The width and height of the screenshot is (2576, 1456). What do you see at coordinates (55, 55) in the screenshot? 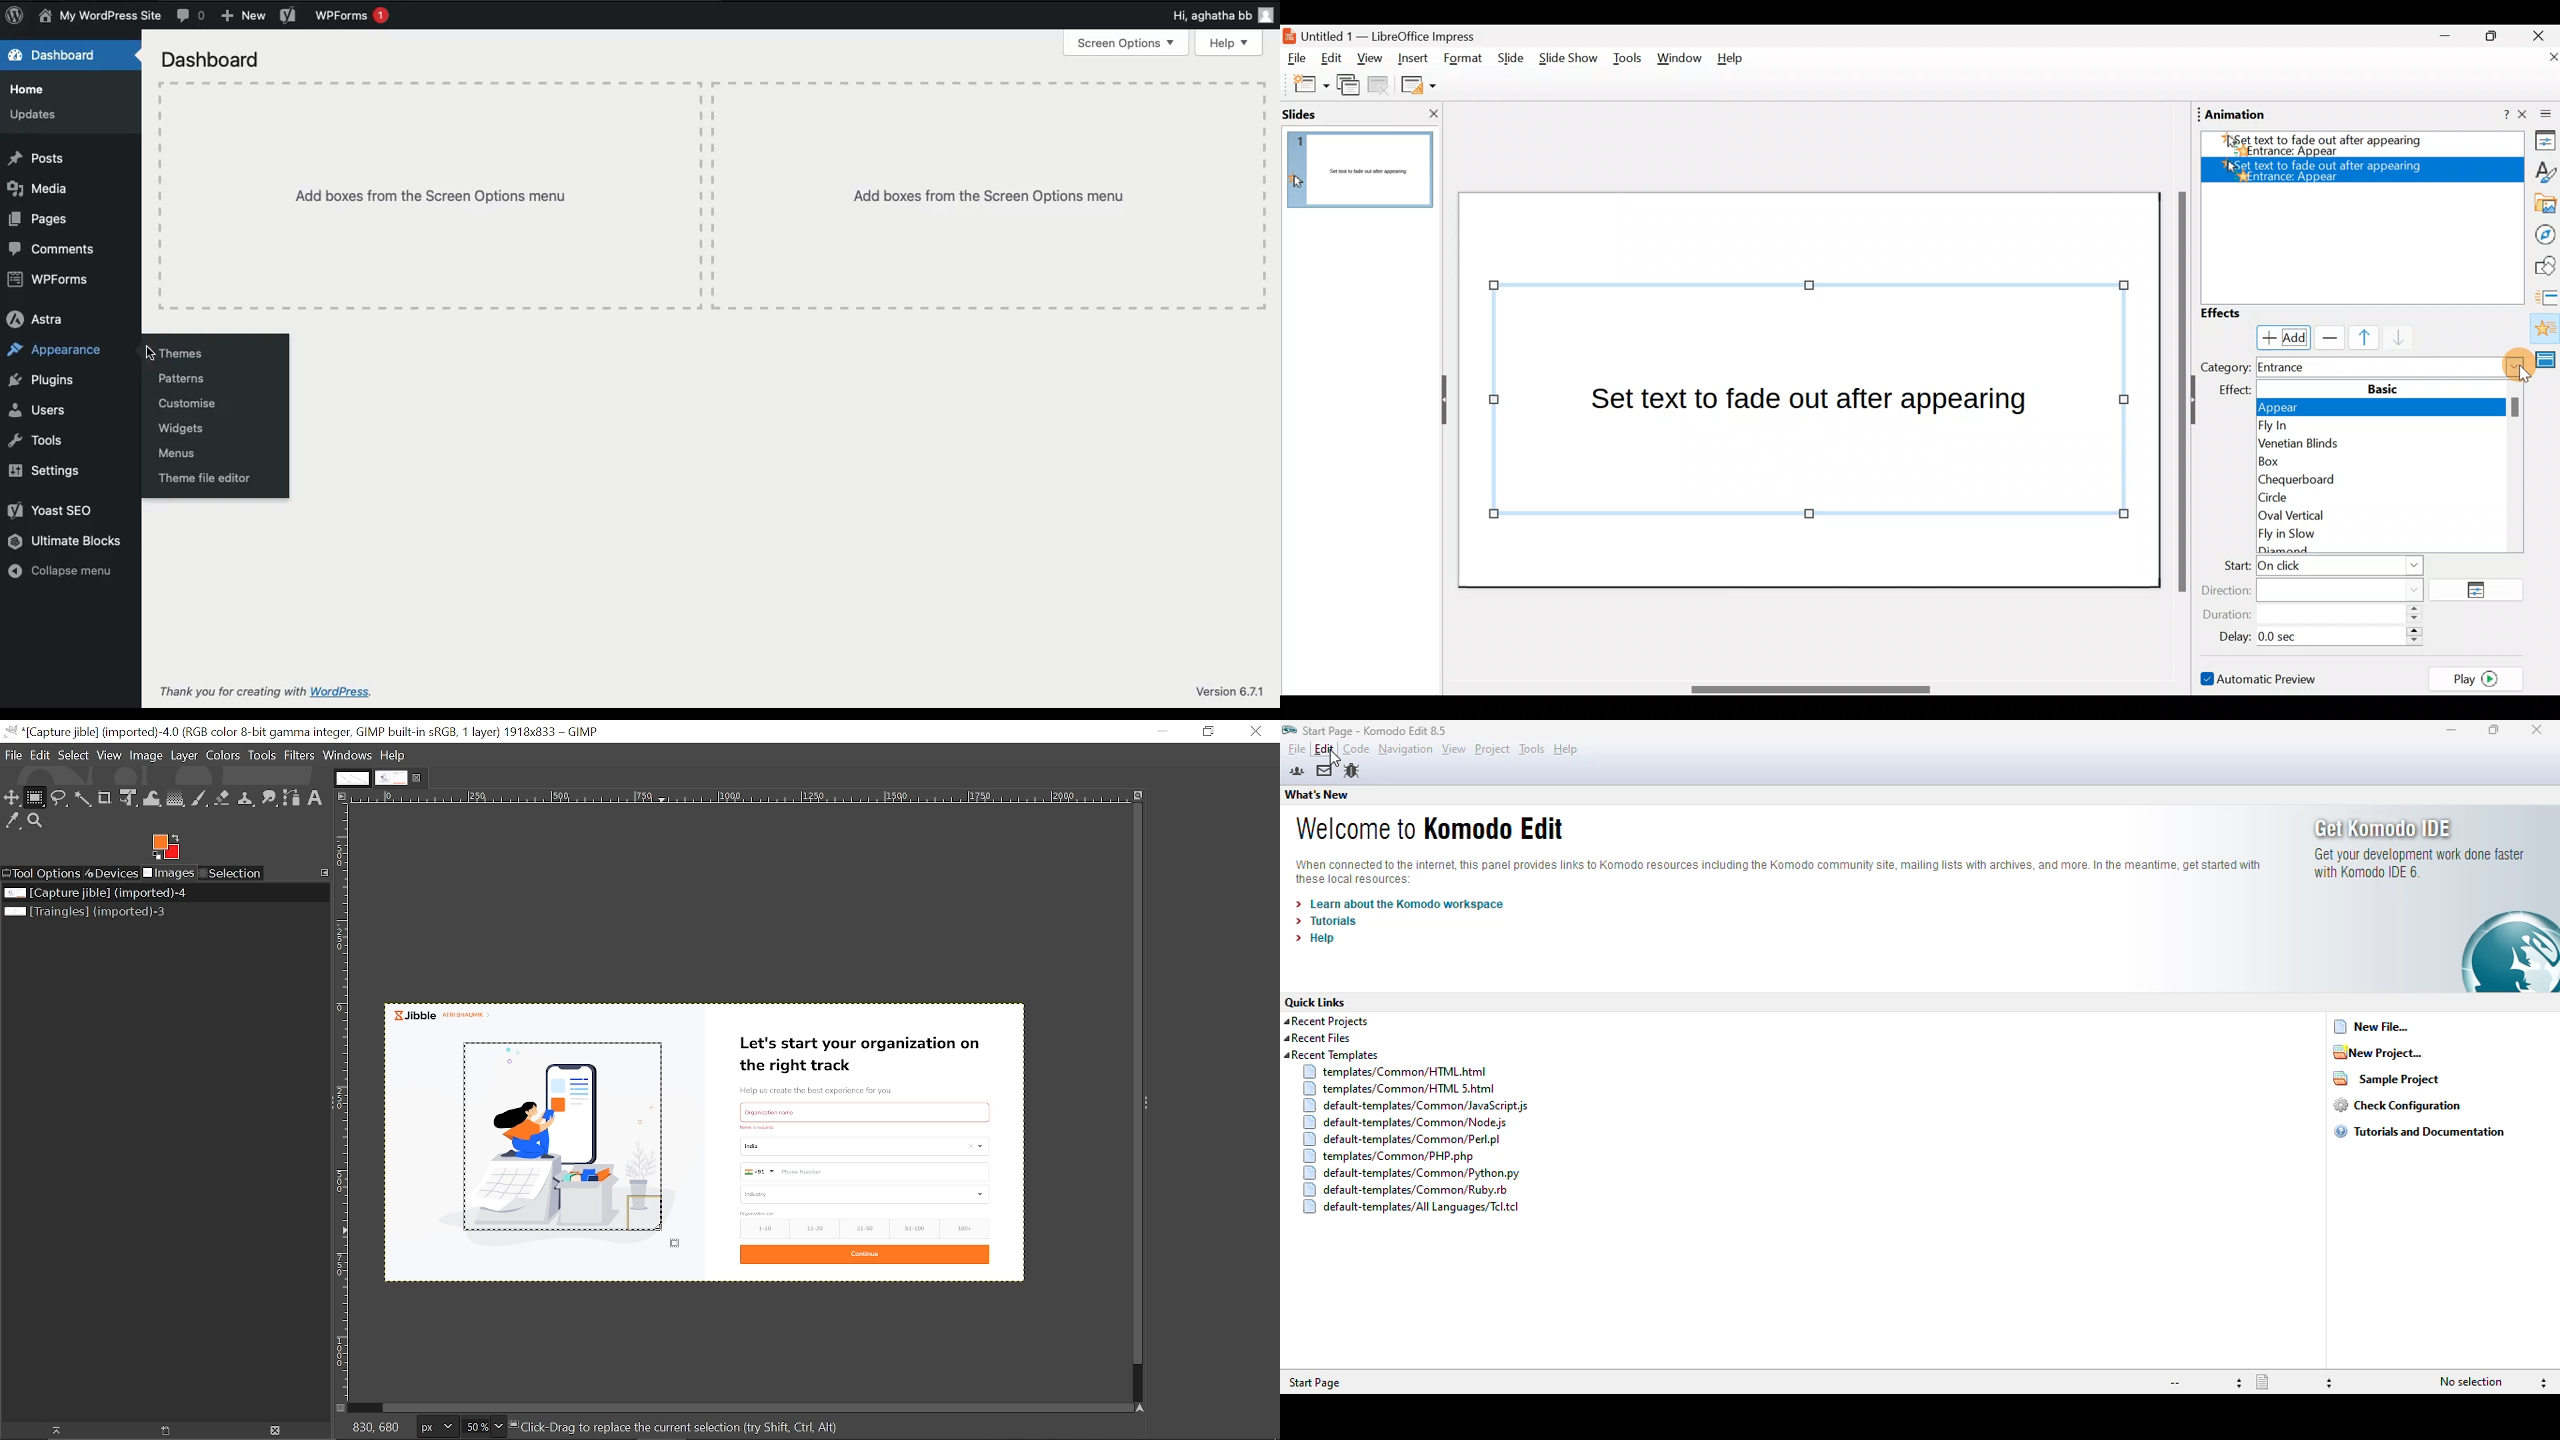
I see `Dashboard` at bounding box center [55, 55].